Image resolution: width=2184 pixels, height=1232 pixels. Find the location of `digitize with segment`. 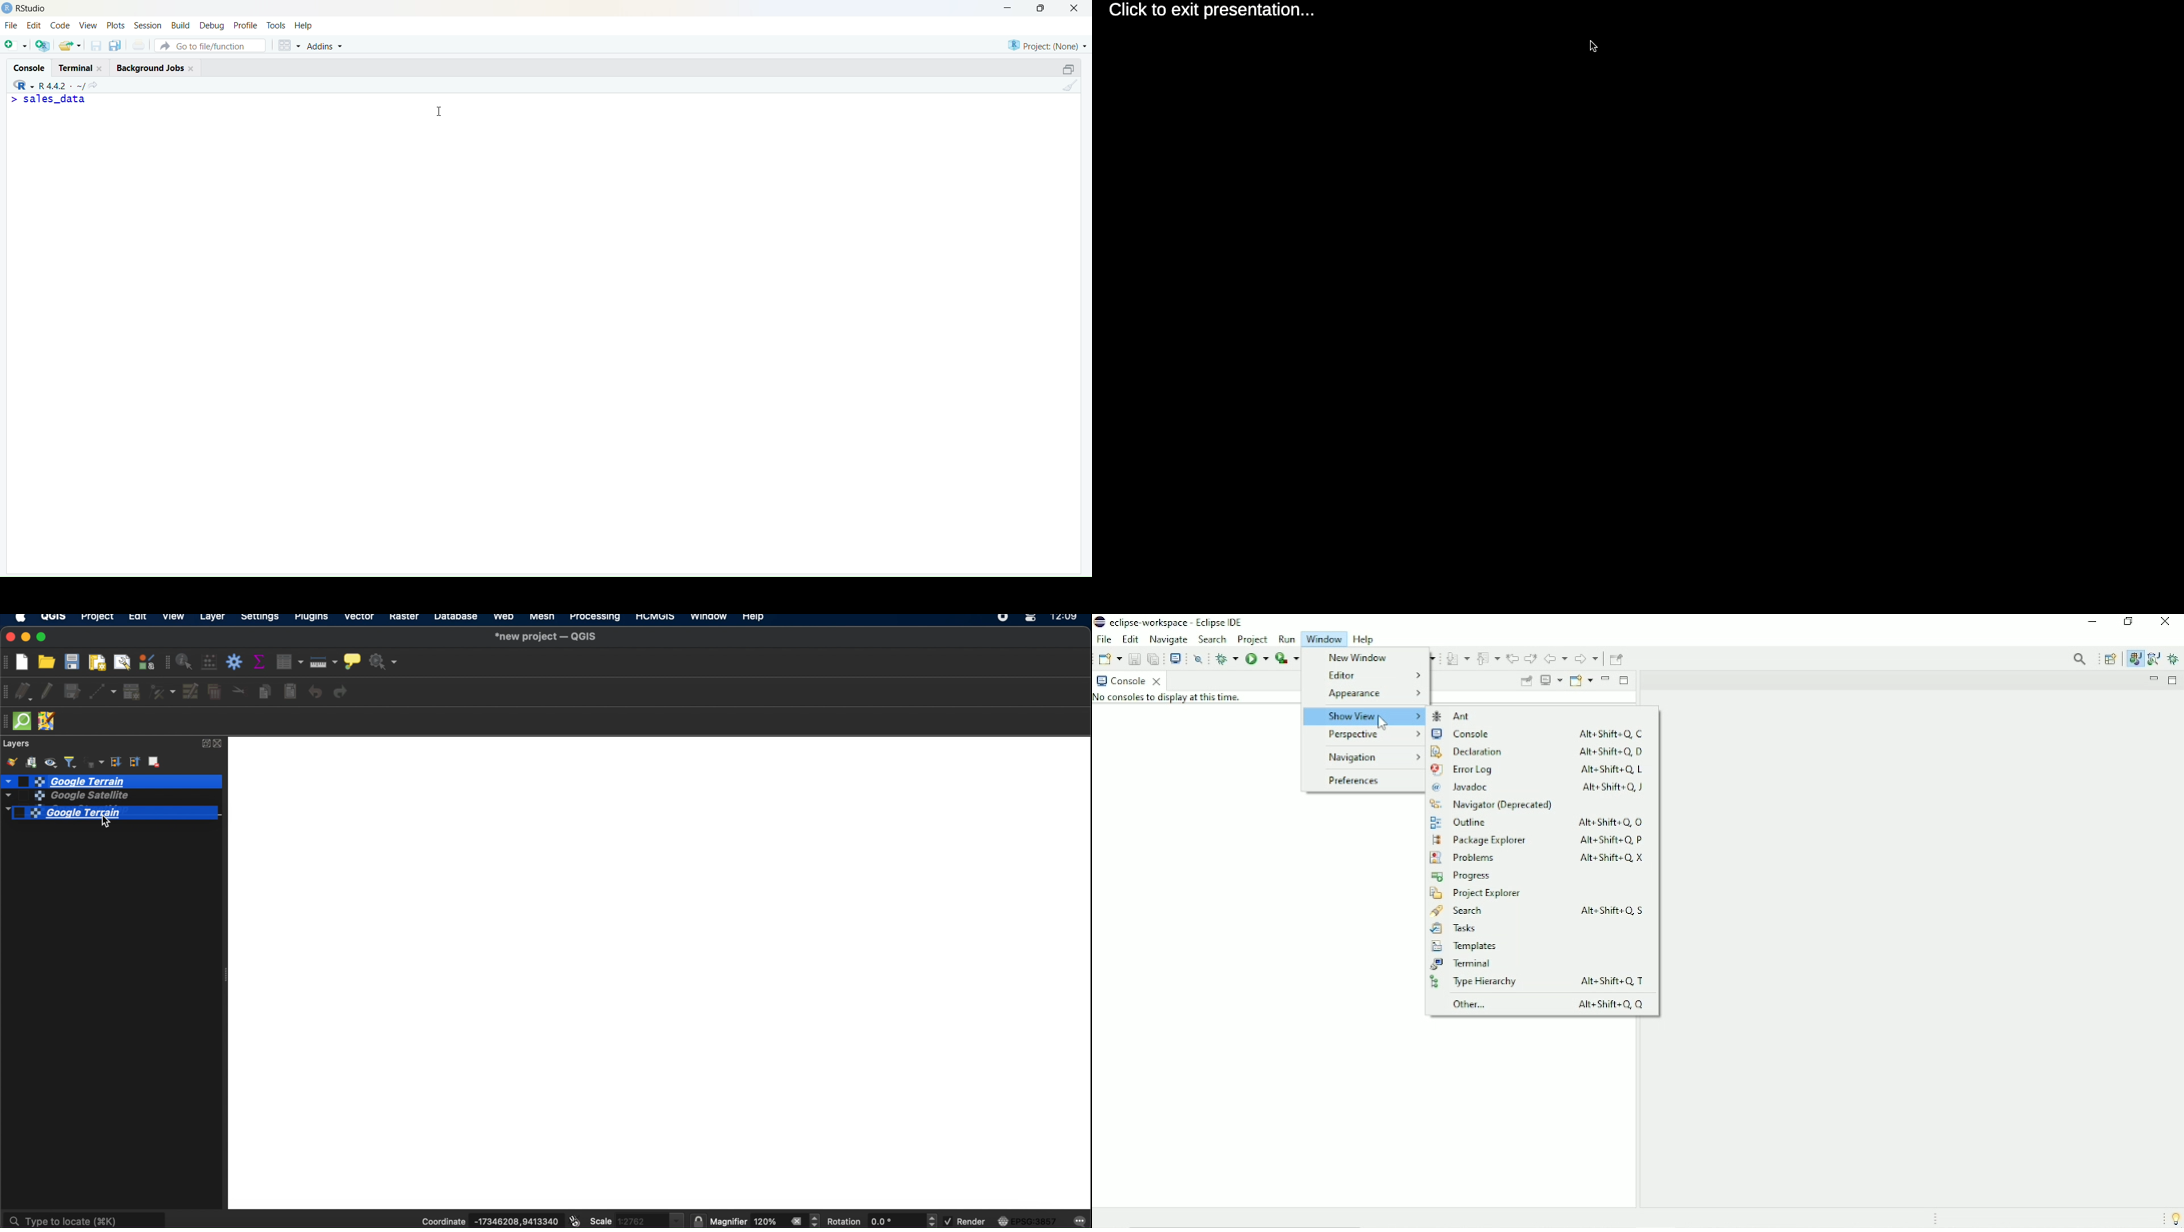

digitize with segment is located at coordinates (104, 691).